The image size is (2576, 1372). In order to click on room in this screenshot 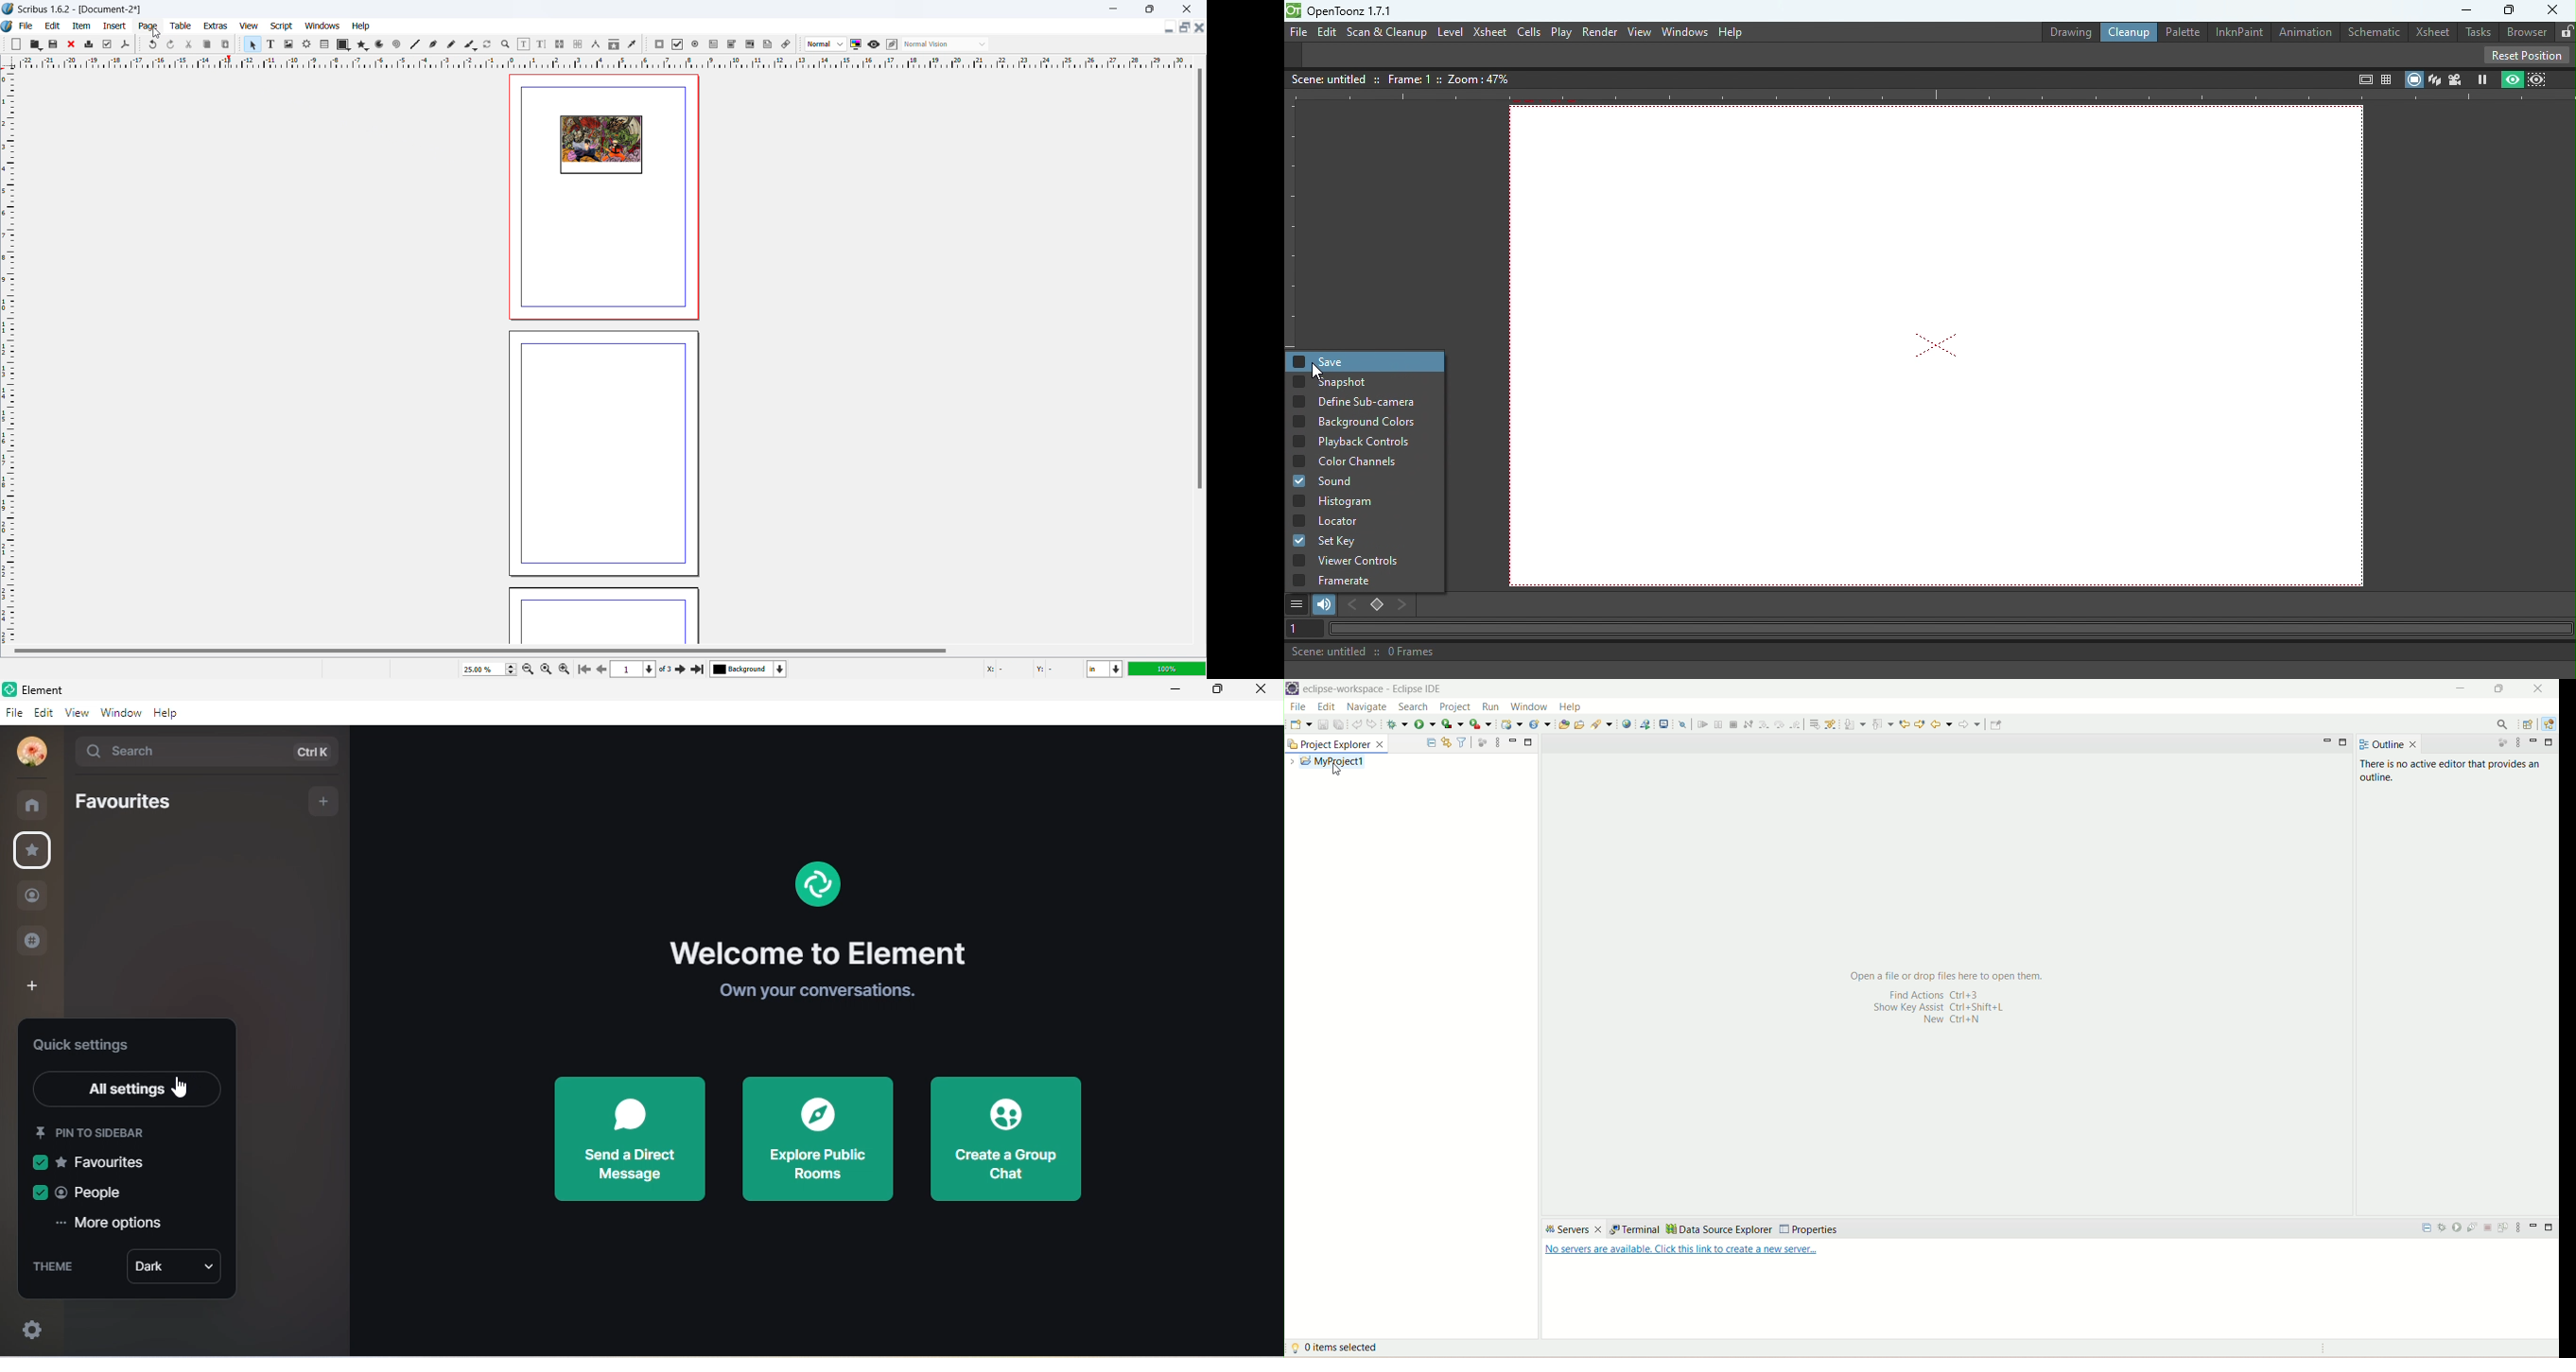, I will do `click(33, 802)`.